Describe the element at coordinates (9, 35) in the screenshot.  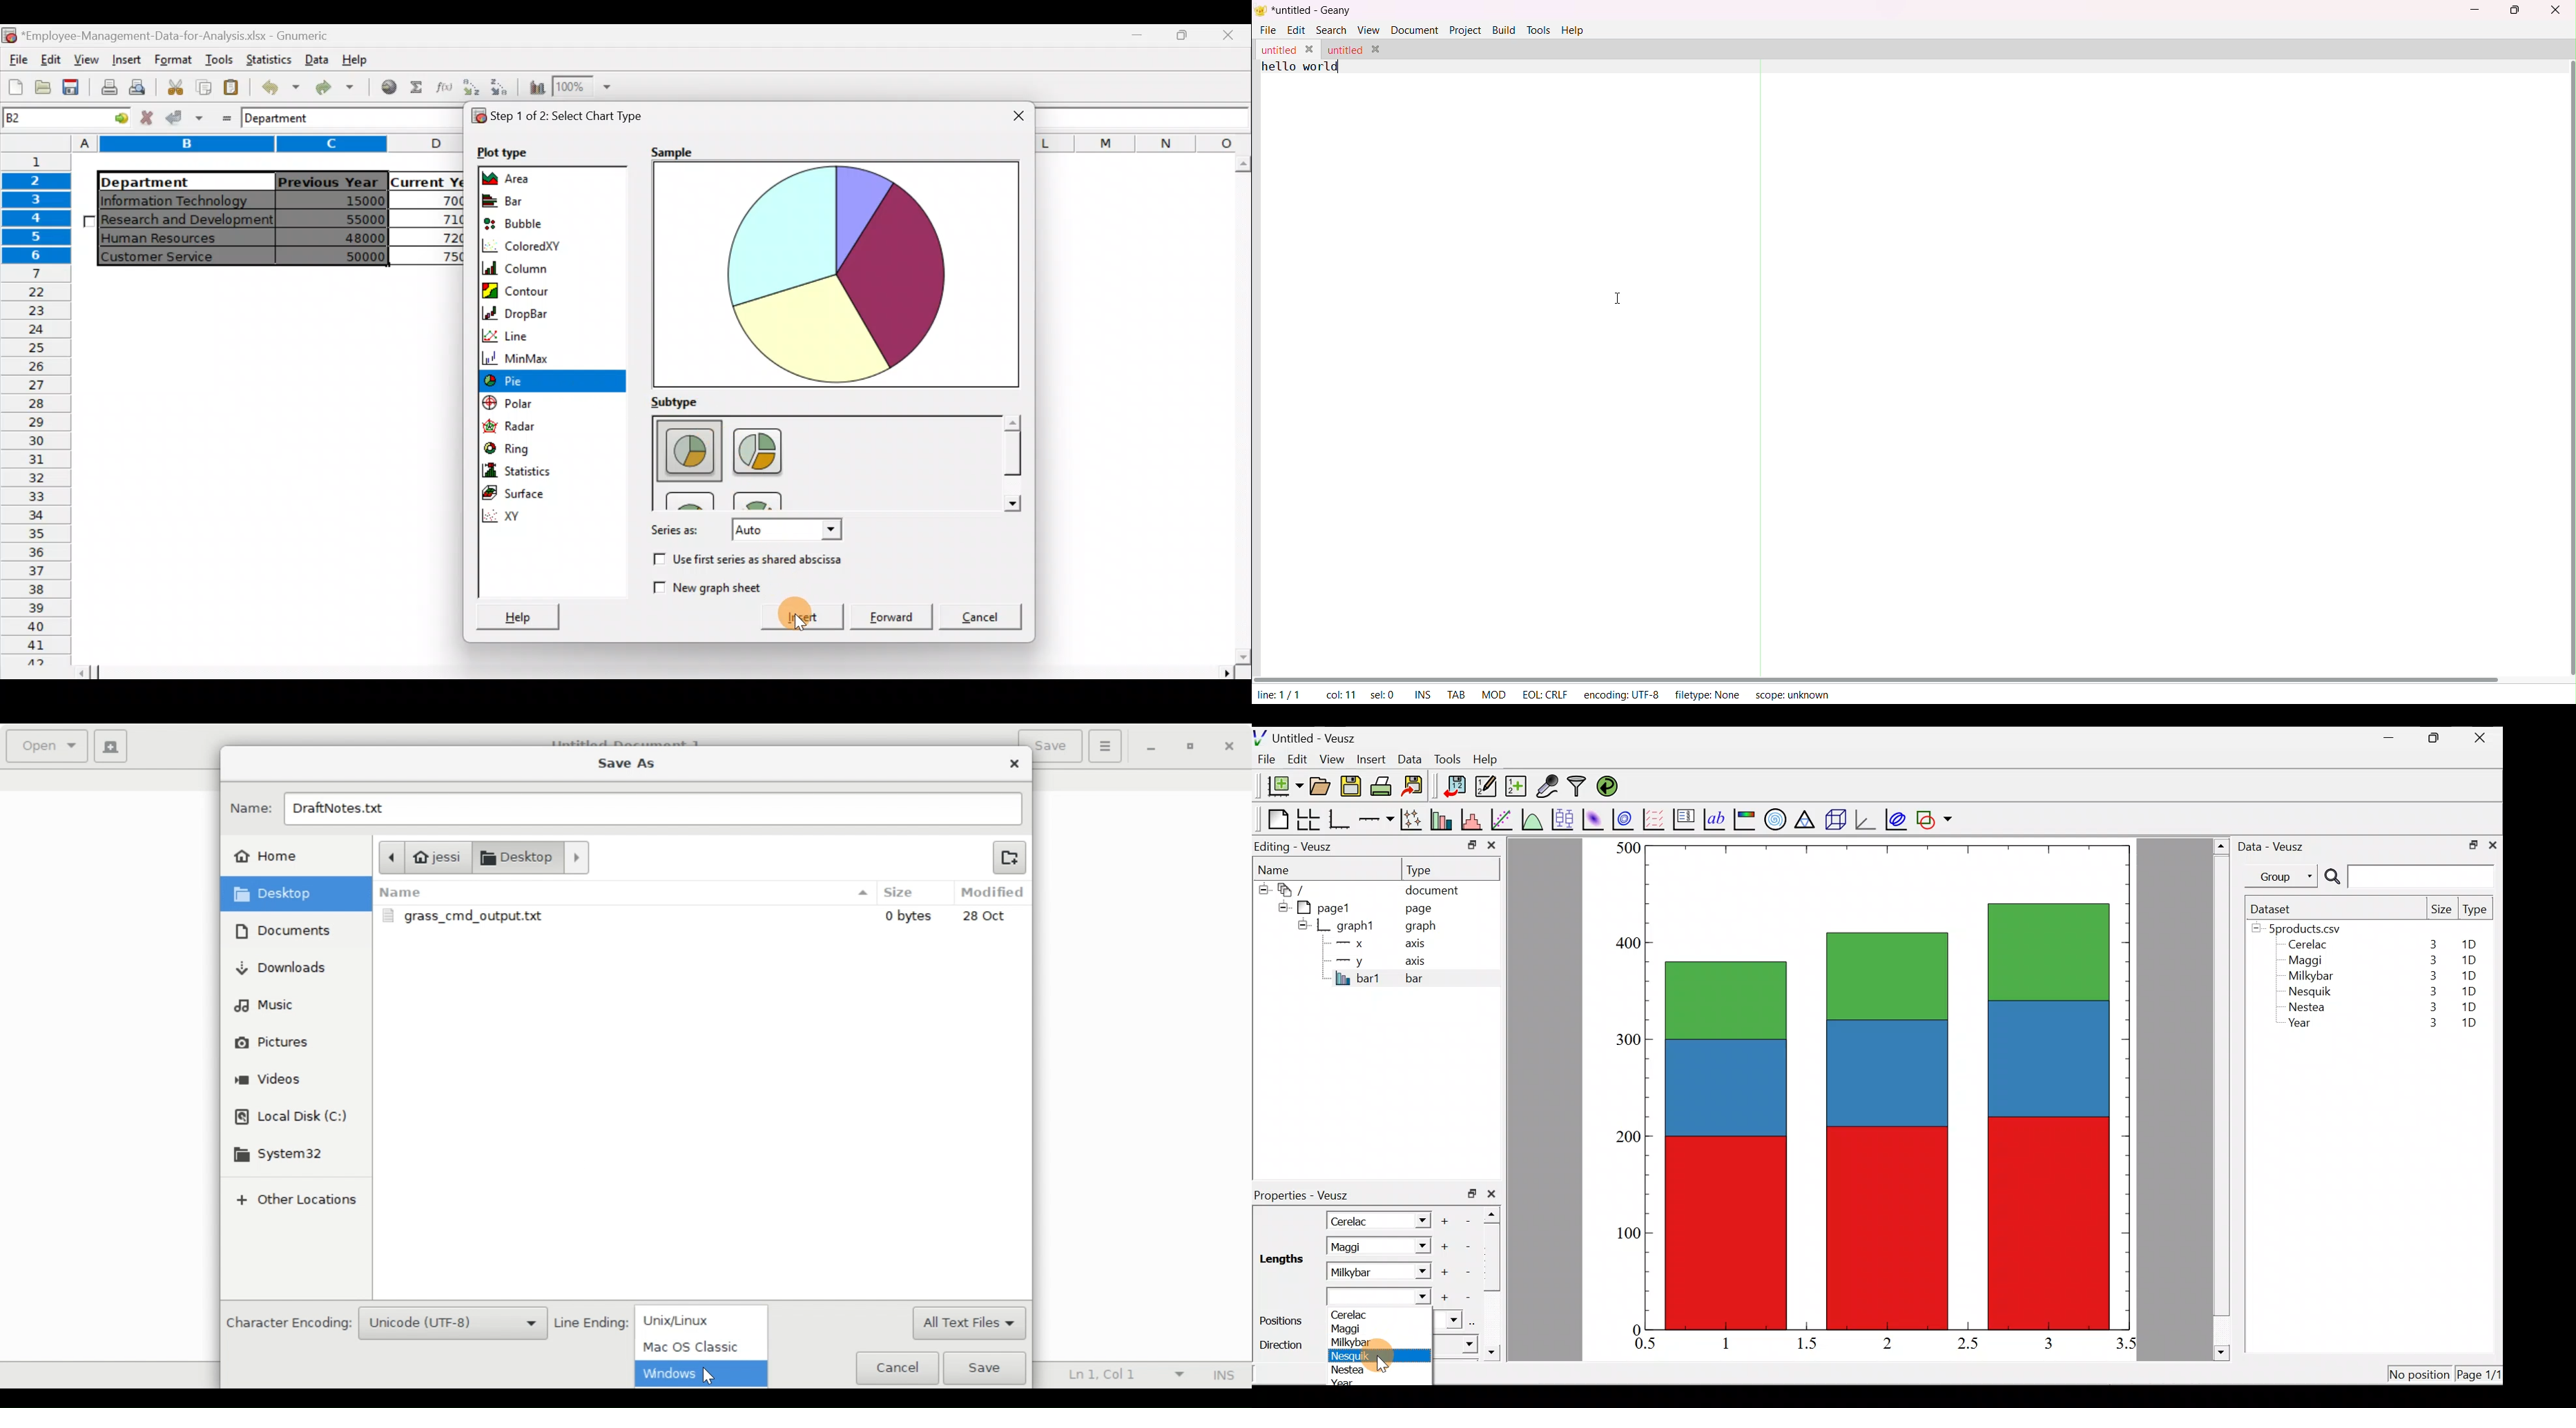
I see `Gnumeric logo` at that location.